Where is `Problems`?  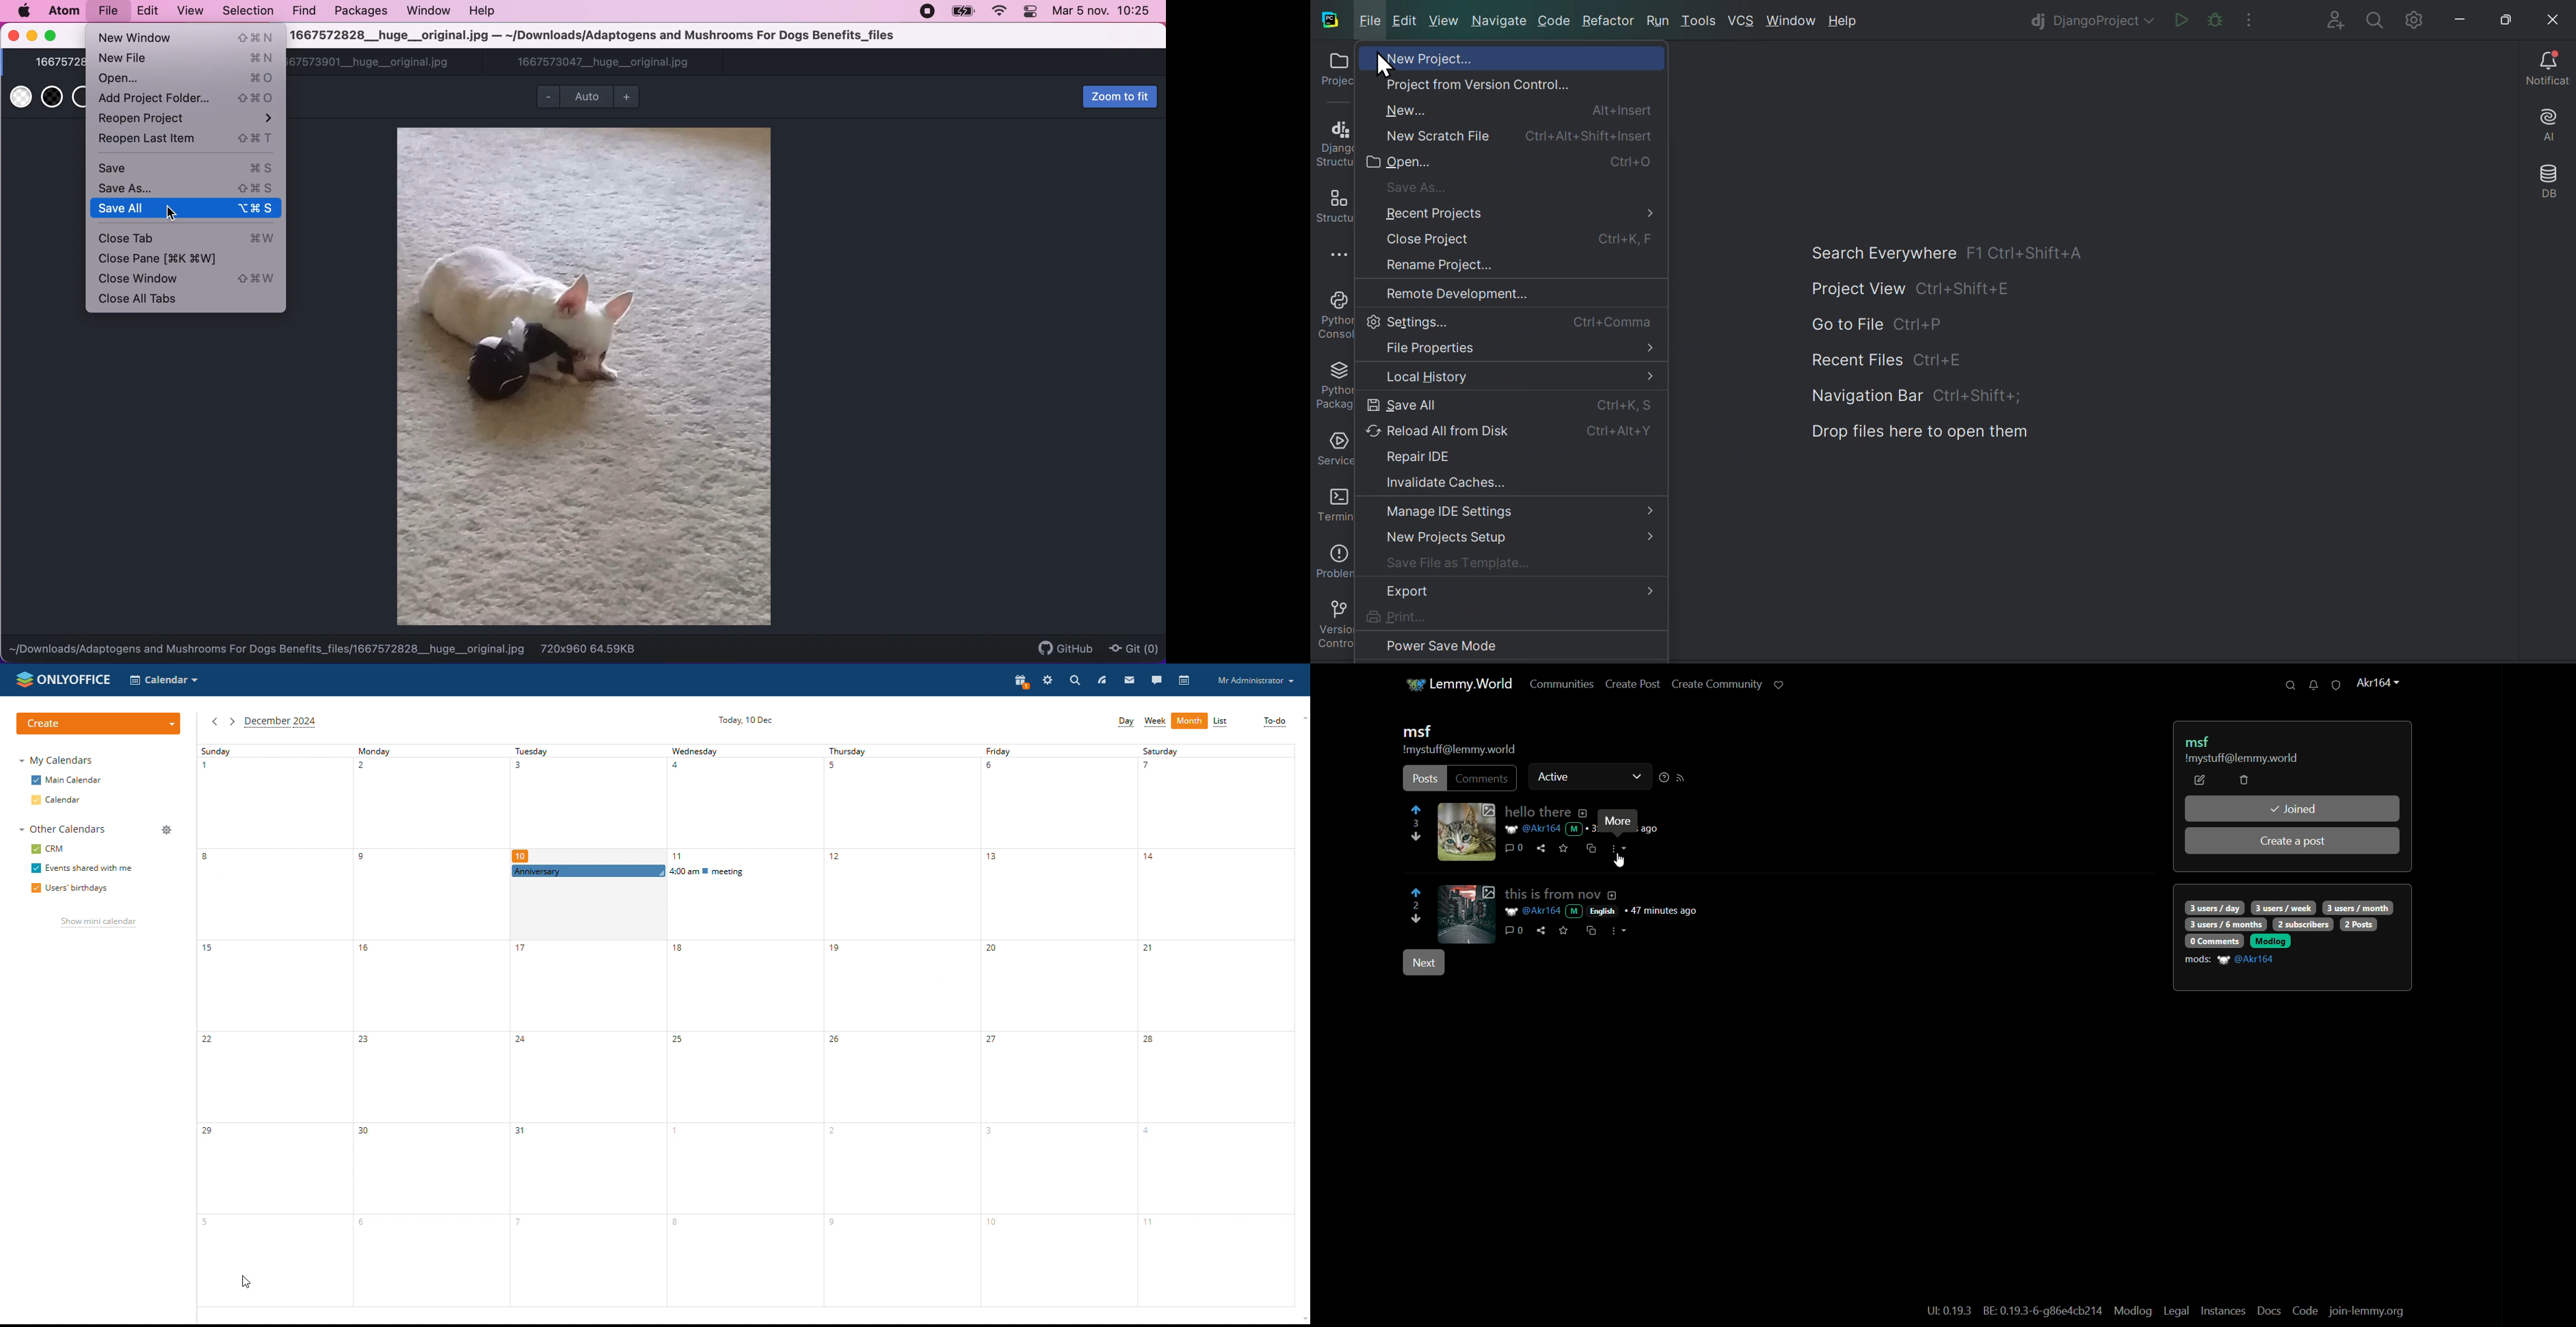 Problems is located at coordinates (1337, 557).